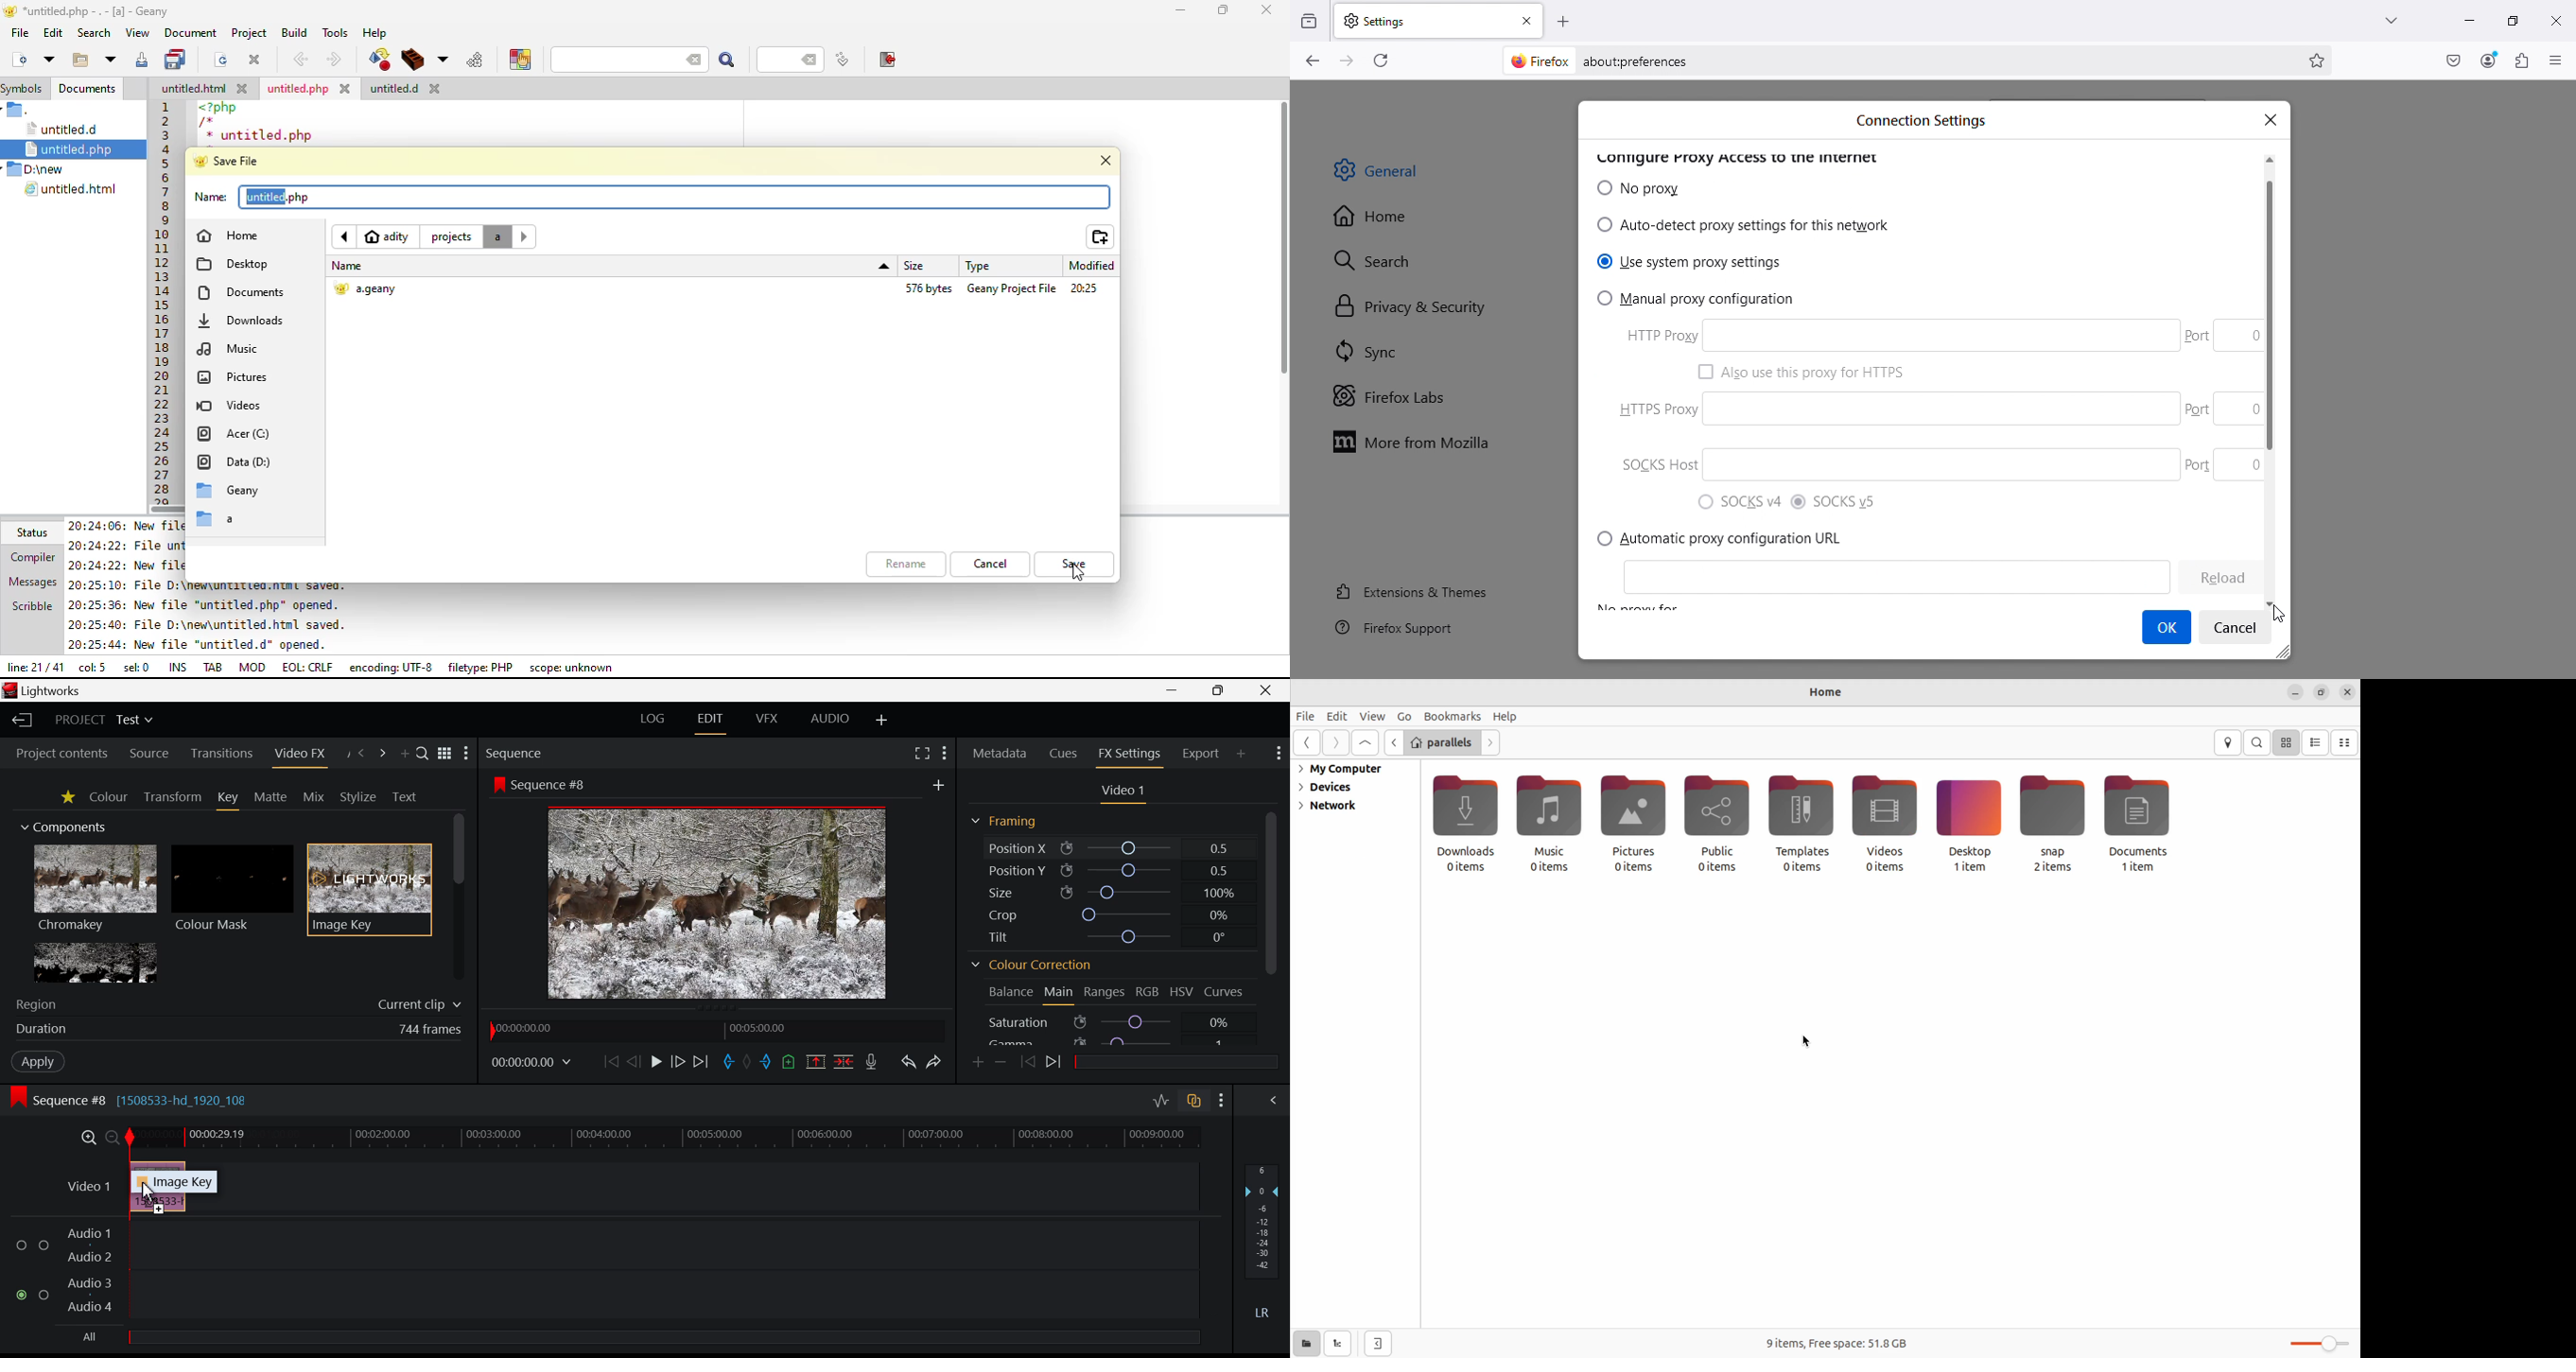 This screenshot has width=2576, height=1372. Describe the element at coordinates (709, 722) in the screenshot. I see `EDIT Layout` at that location.